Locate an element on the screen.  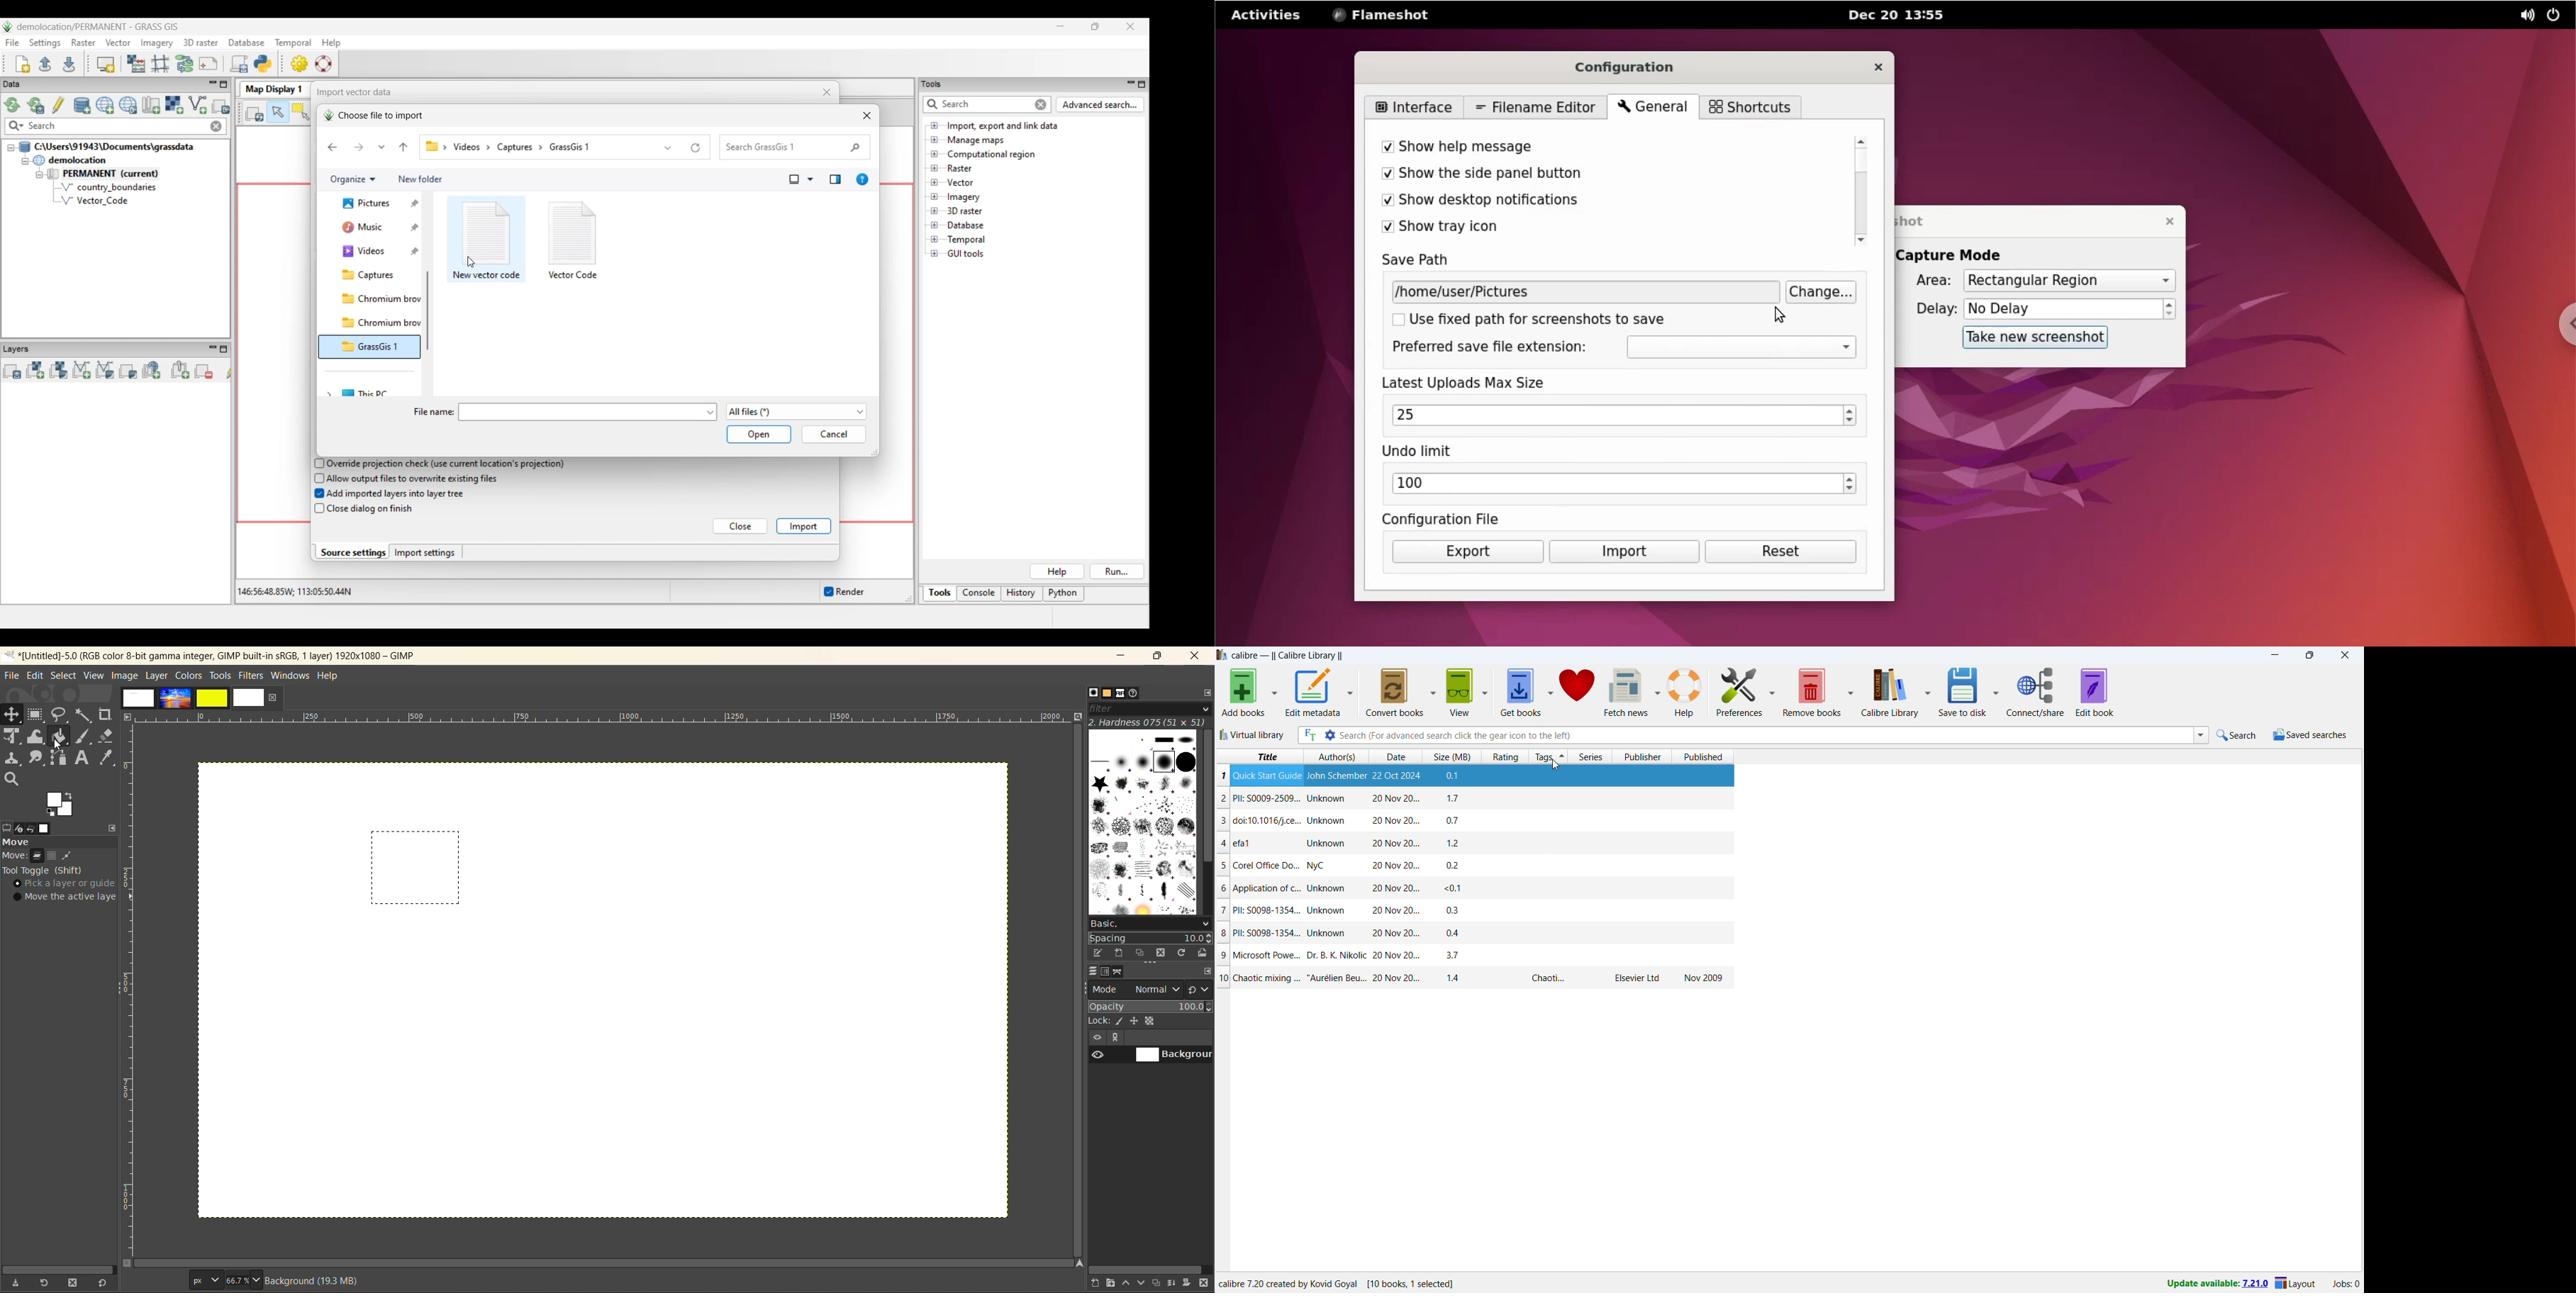
edit is located at coordinates (37, 676).